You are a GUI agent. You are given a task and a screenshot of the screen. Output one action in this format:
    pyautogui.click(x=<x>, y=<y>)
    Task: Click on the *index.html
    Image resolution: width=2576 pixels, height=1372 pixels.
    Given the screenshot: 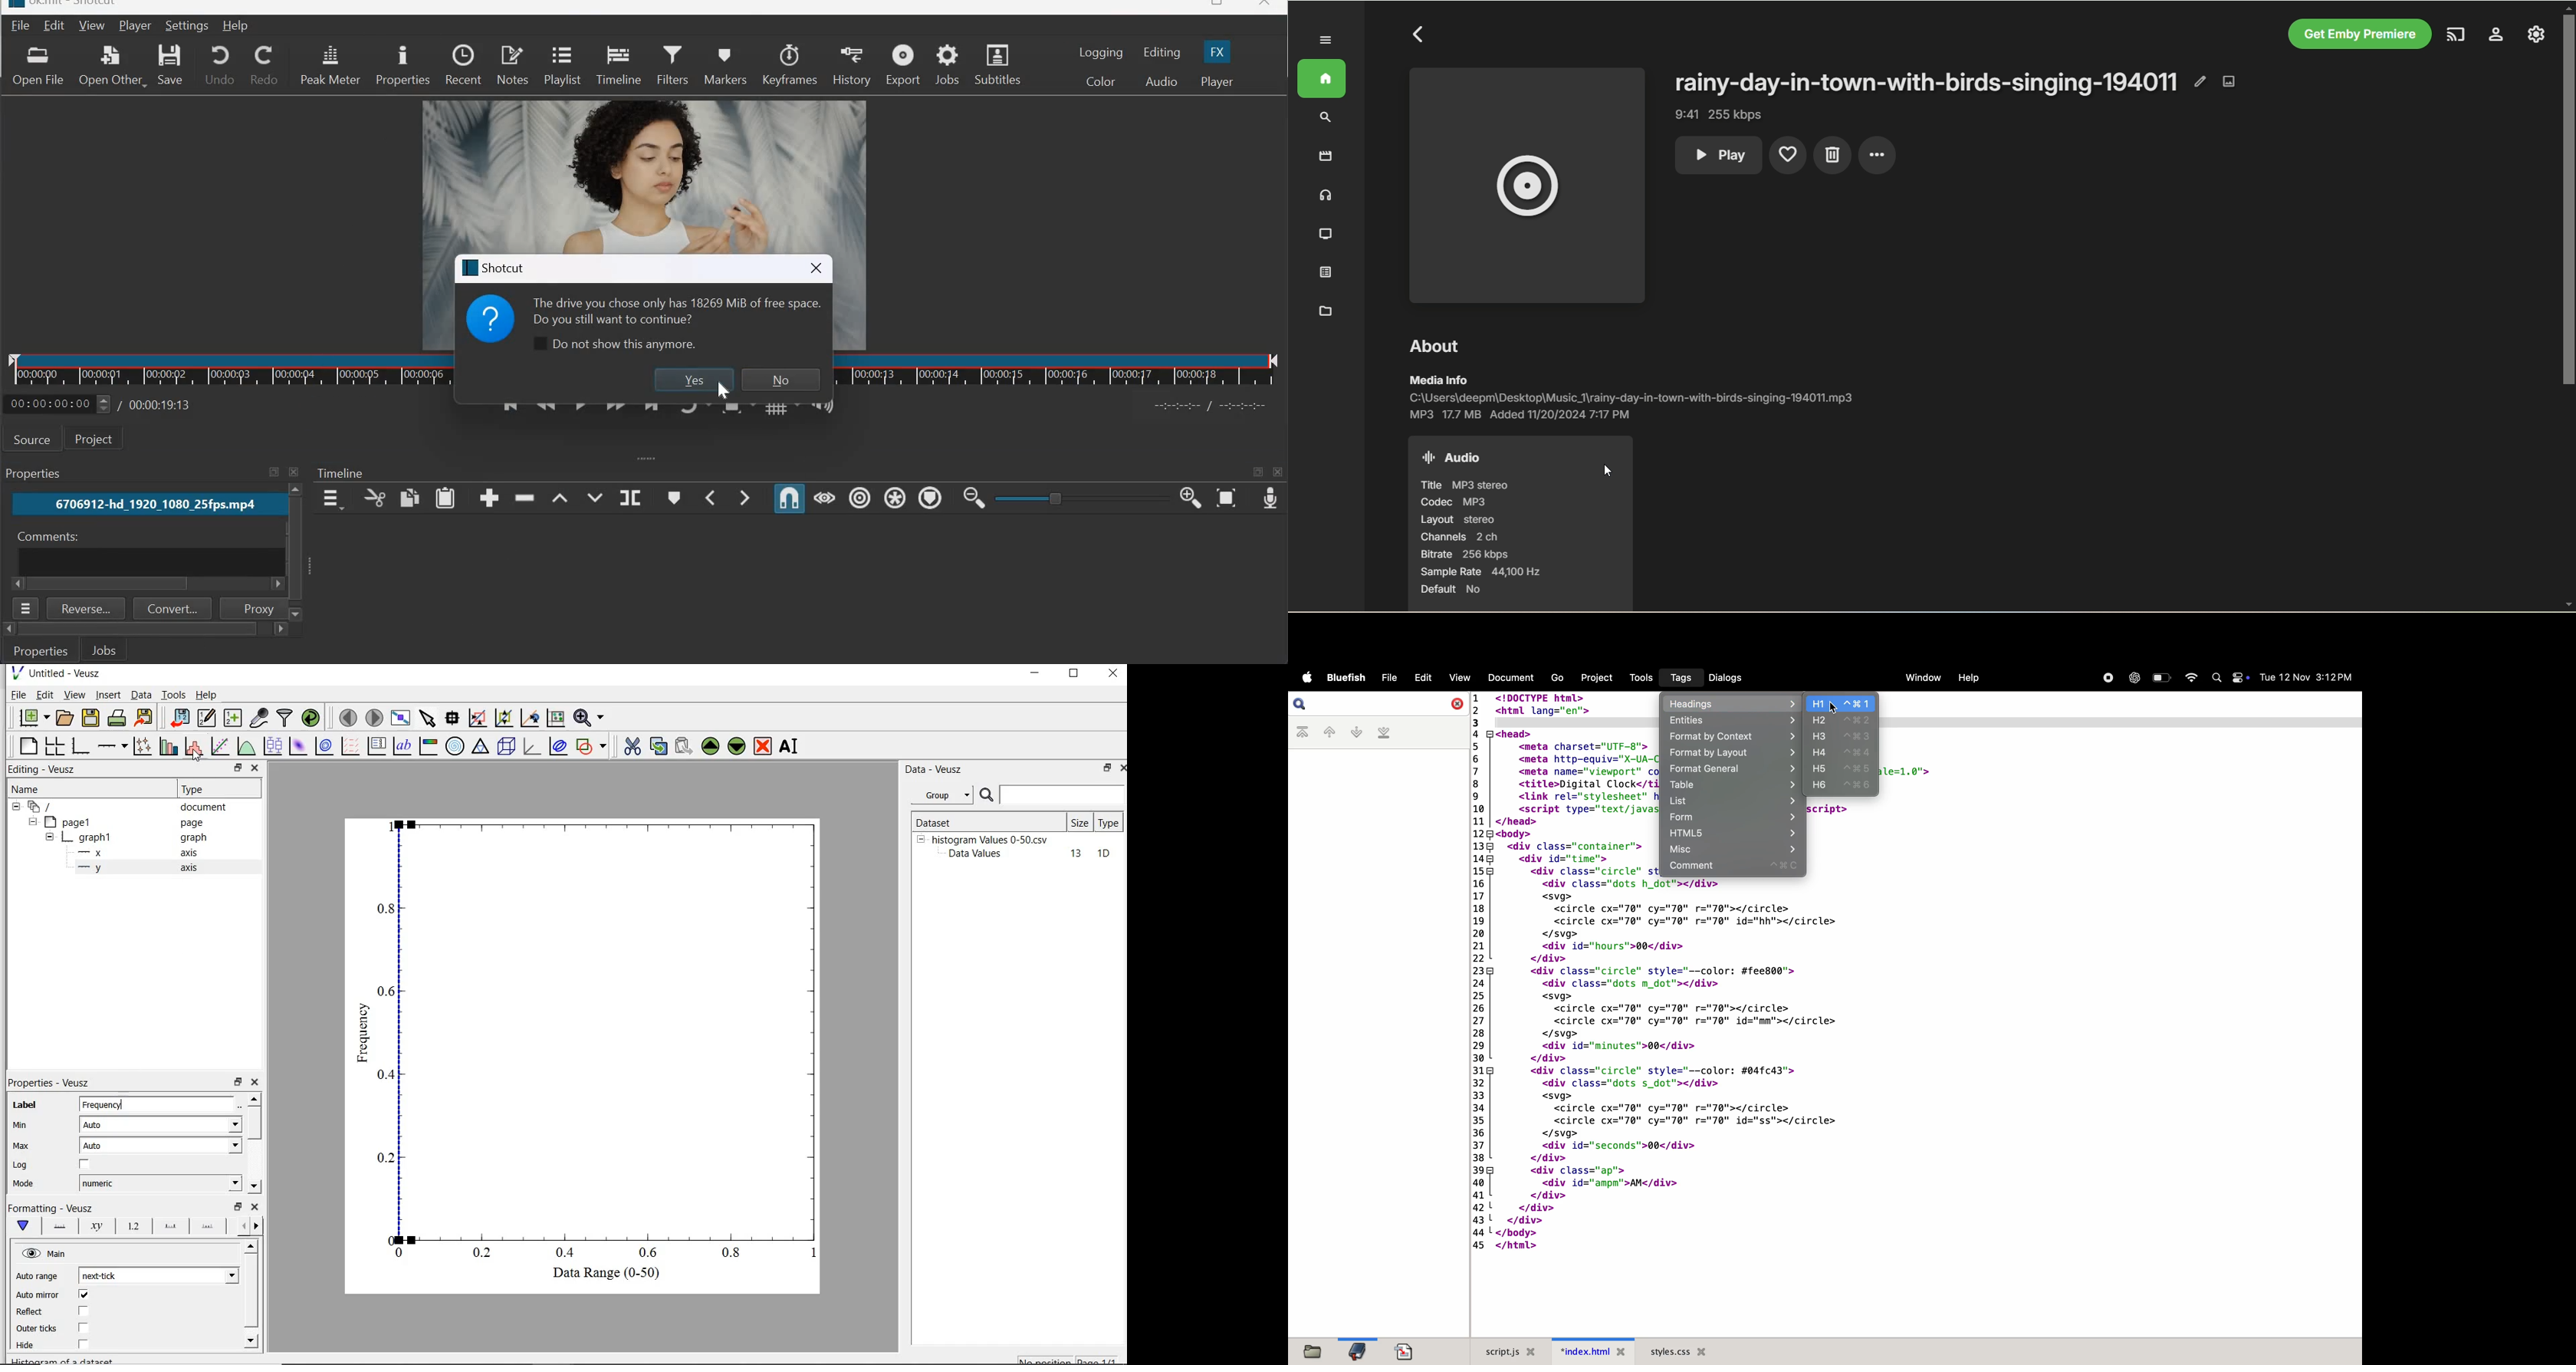 What is the action you would take?
    pyautogui.click(x=1590, y=1351)
    